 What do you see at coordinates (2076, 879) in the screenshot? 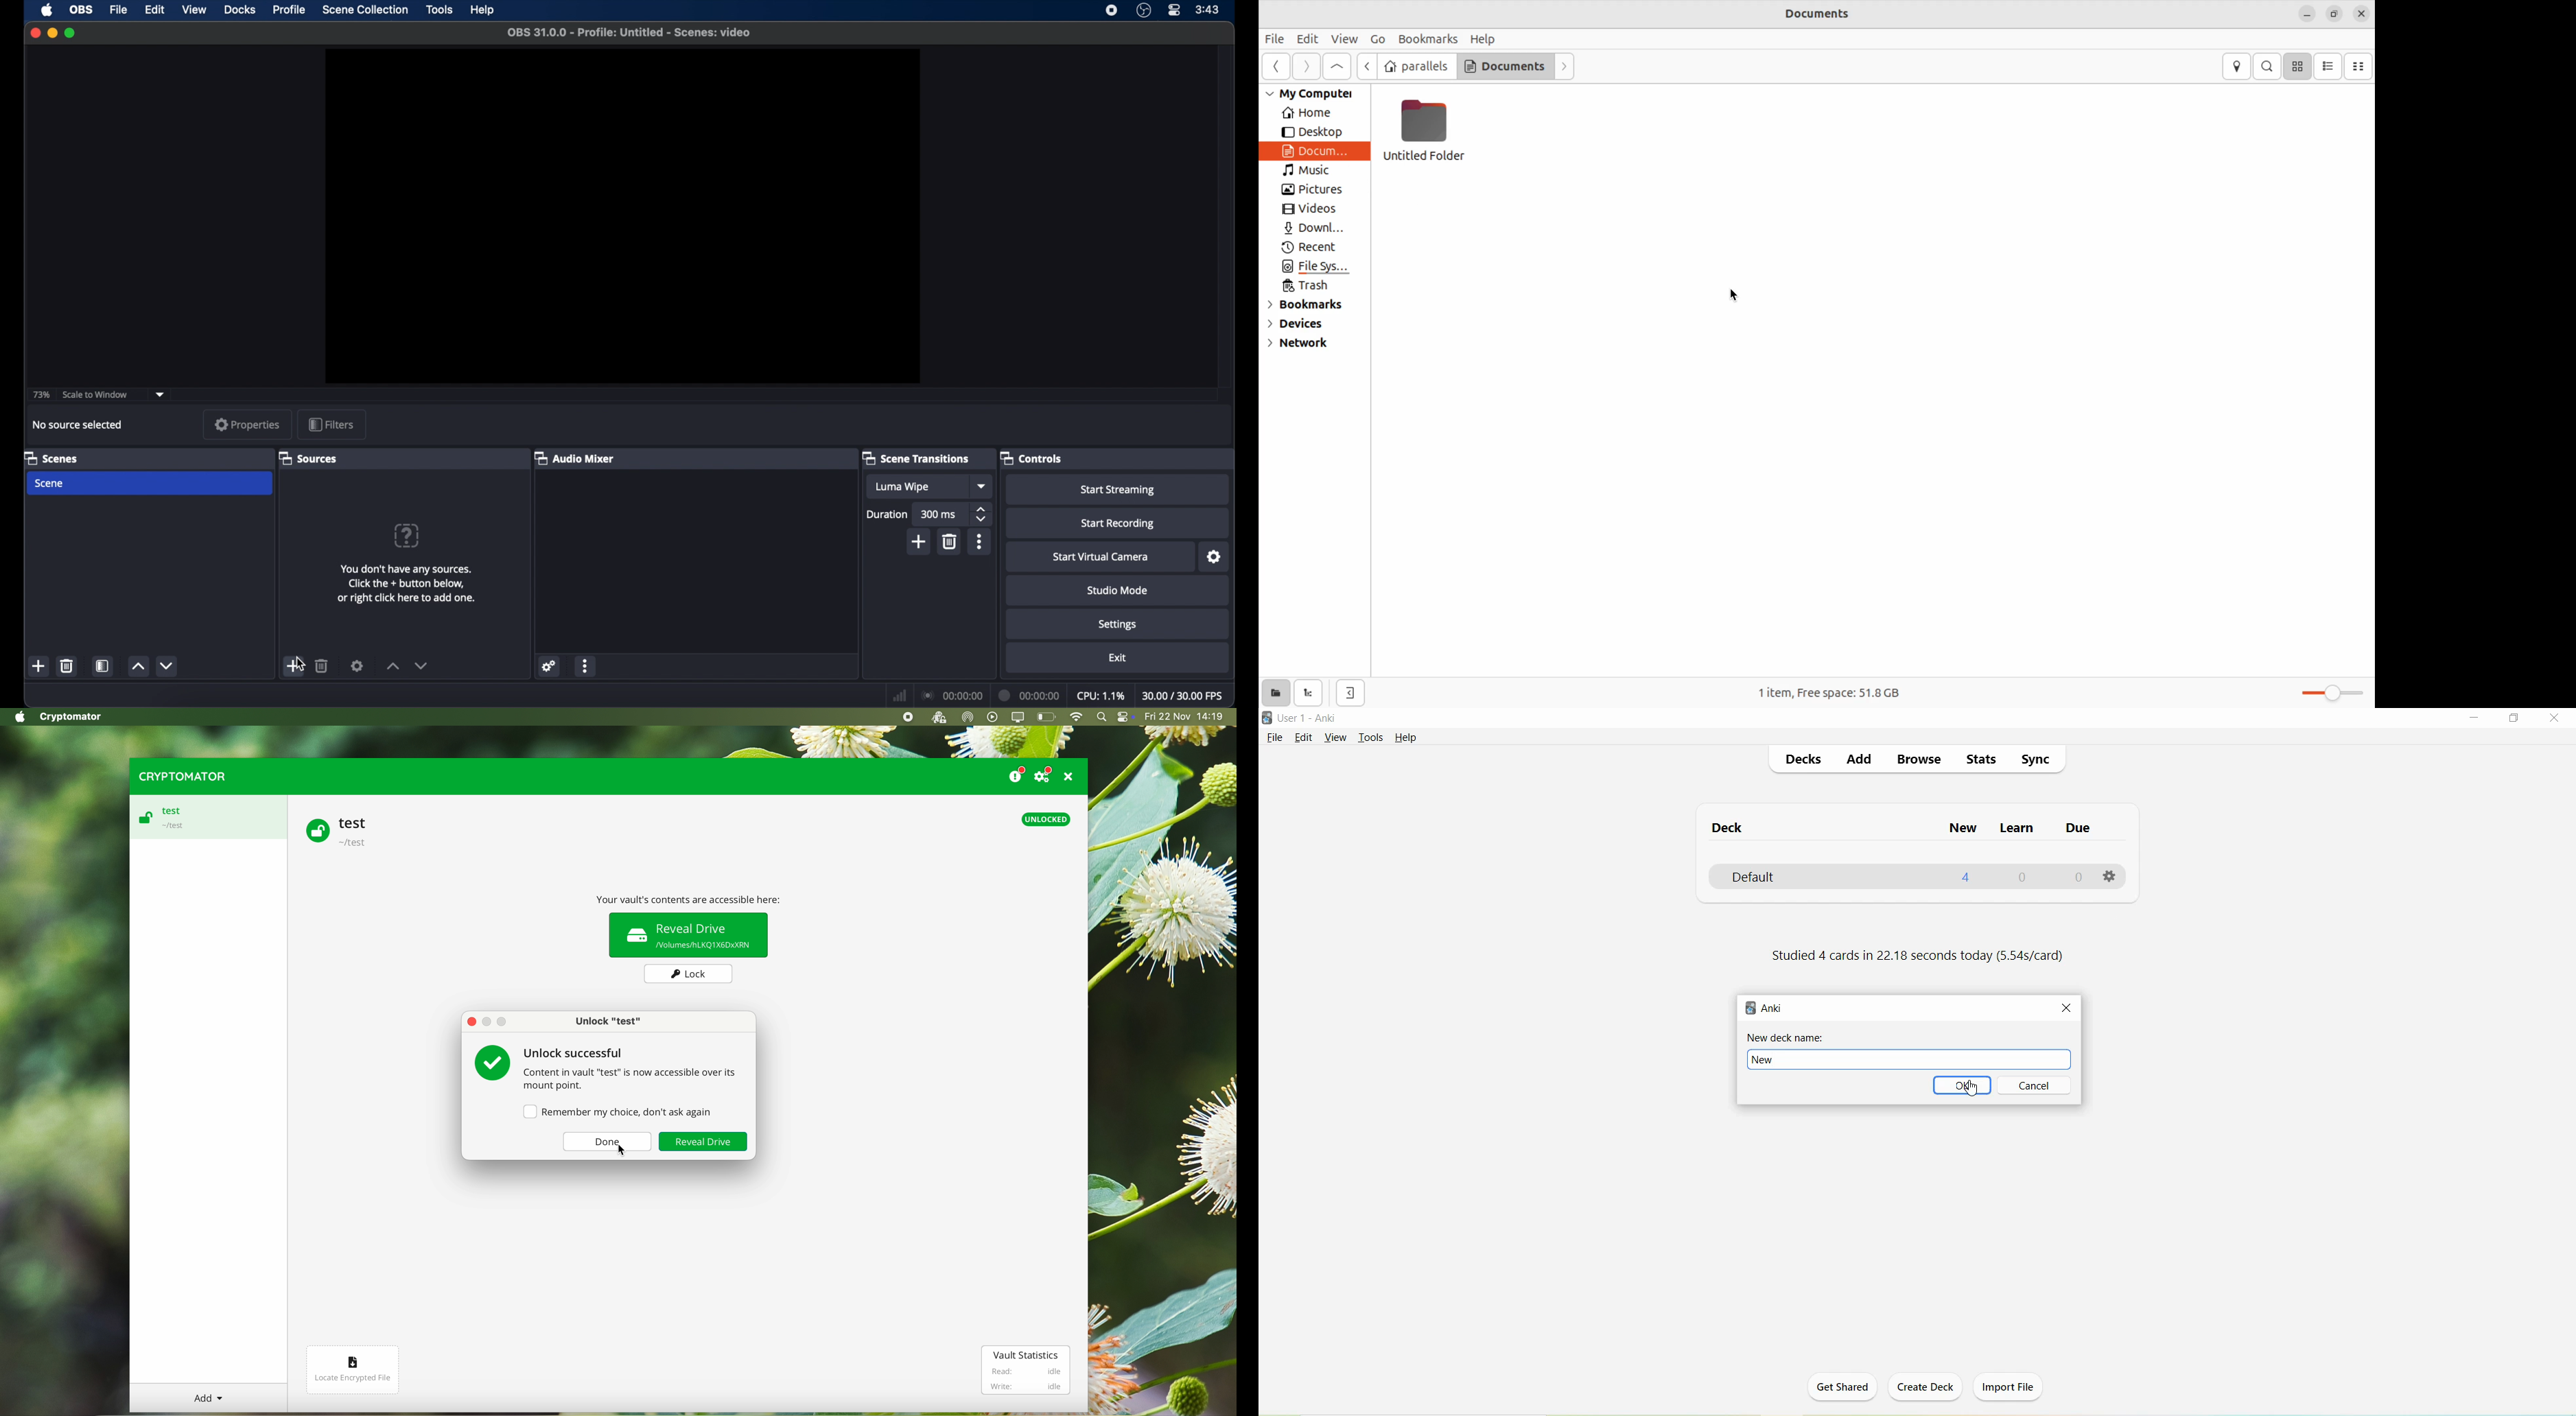
I see `0` at bounding box center [2076, 879].